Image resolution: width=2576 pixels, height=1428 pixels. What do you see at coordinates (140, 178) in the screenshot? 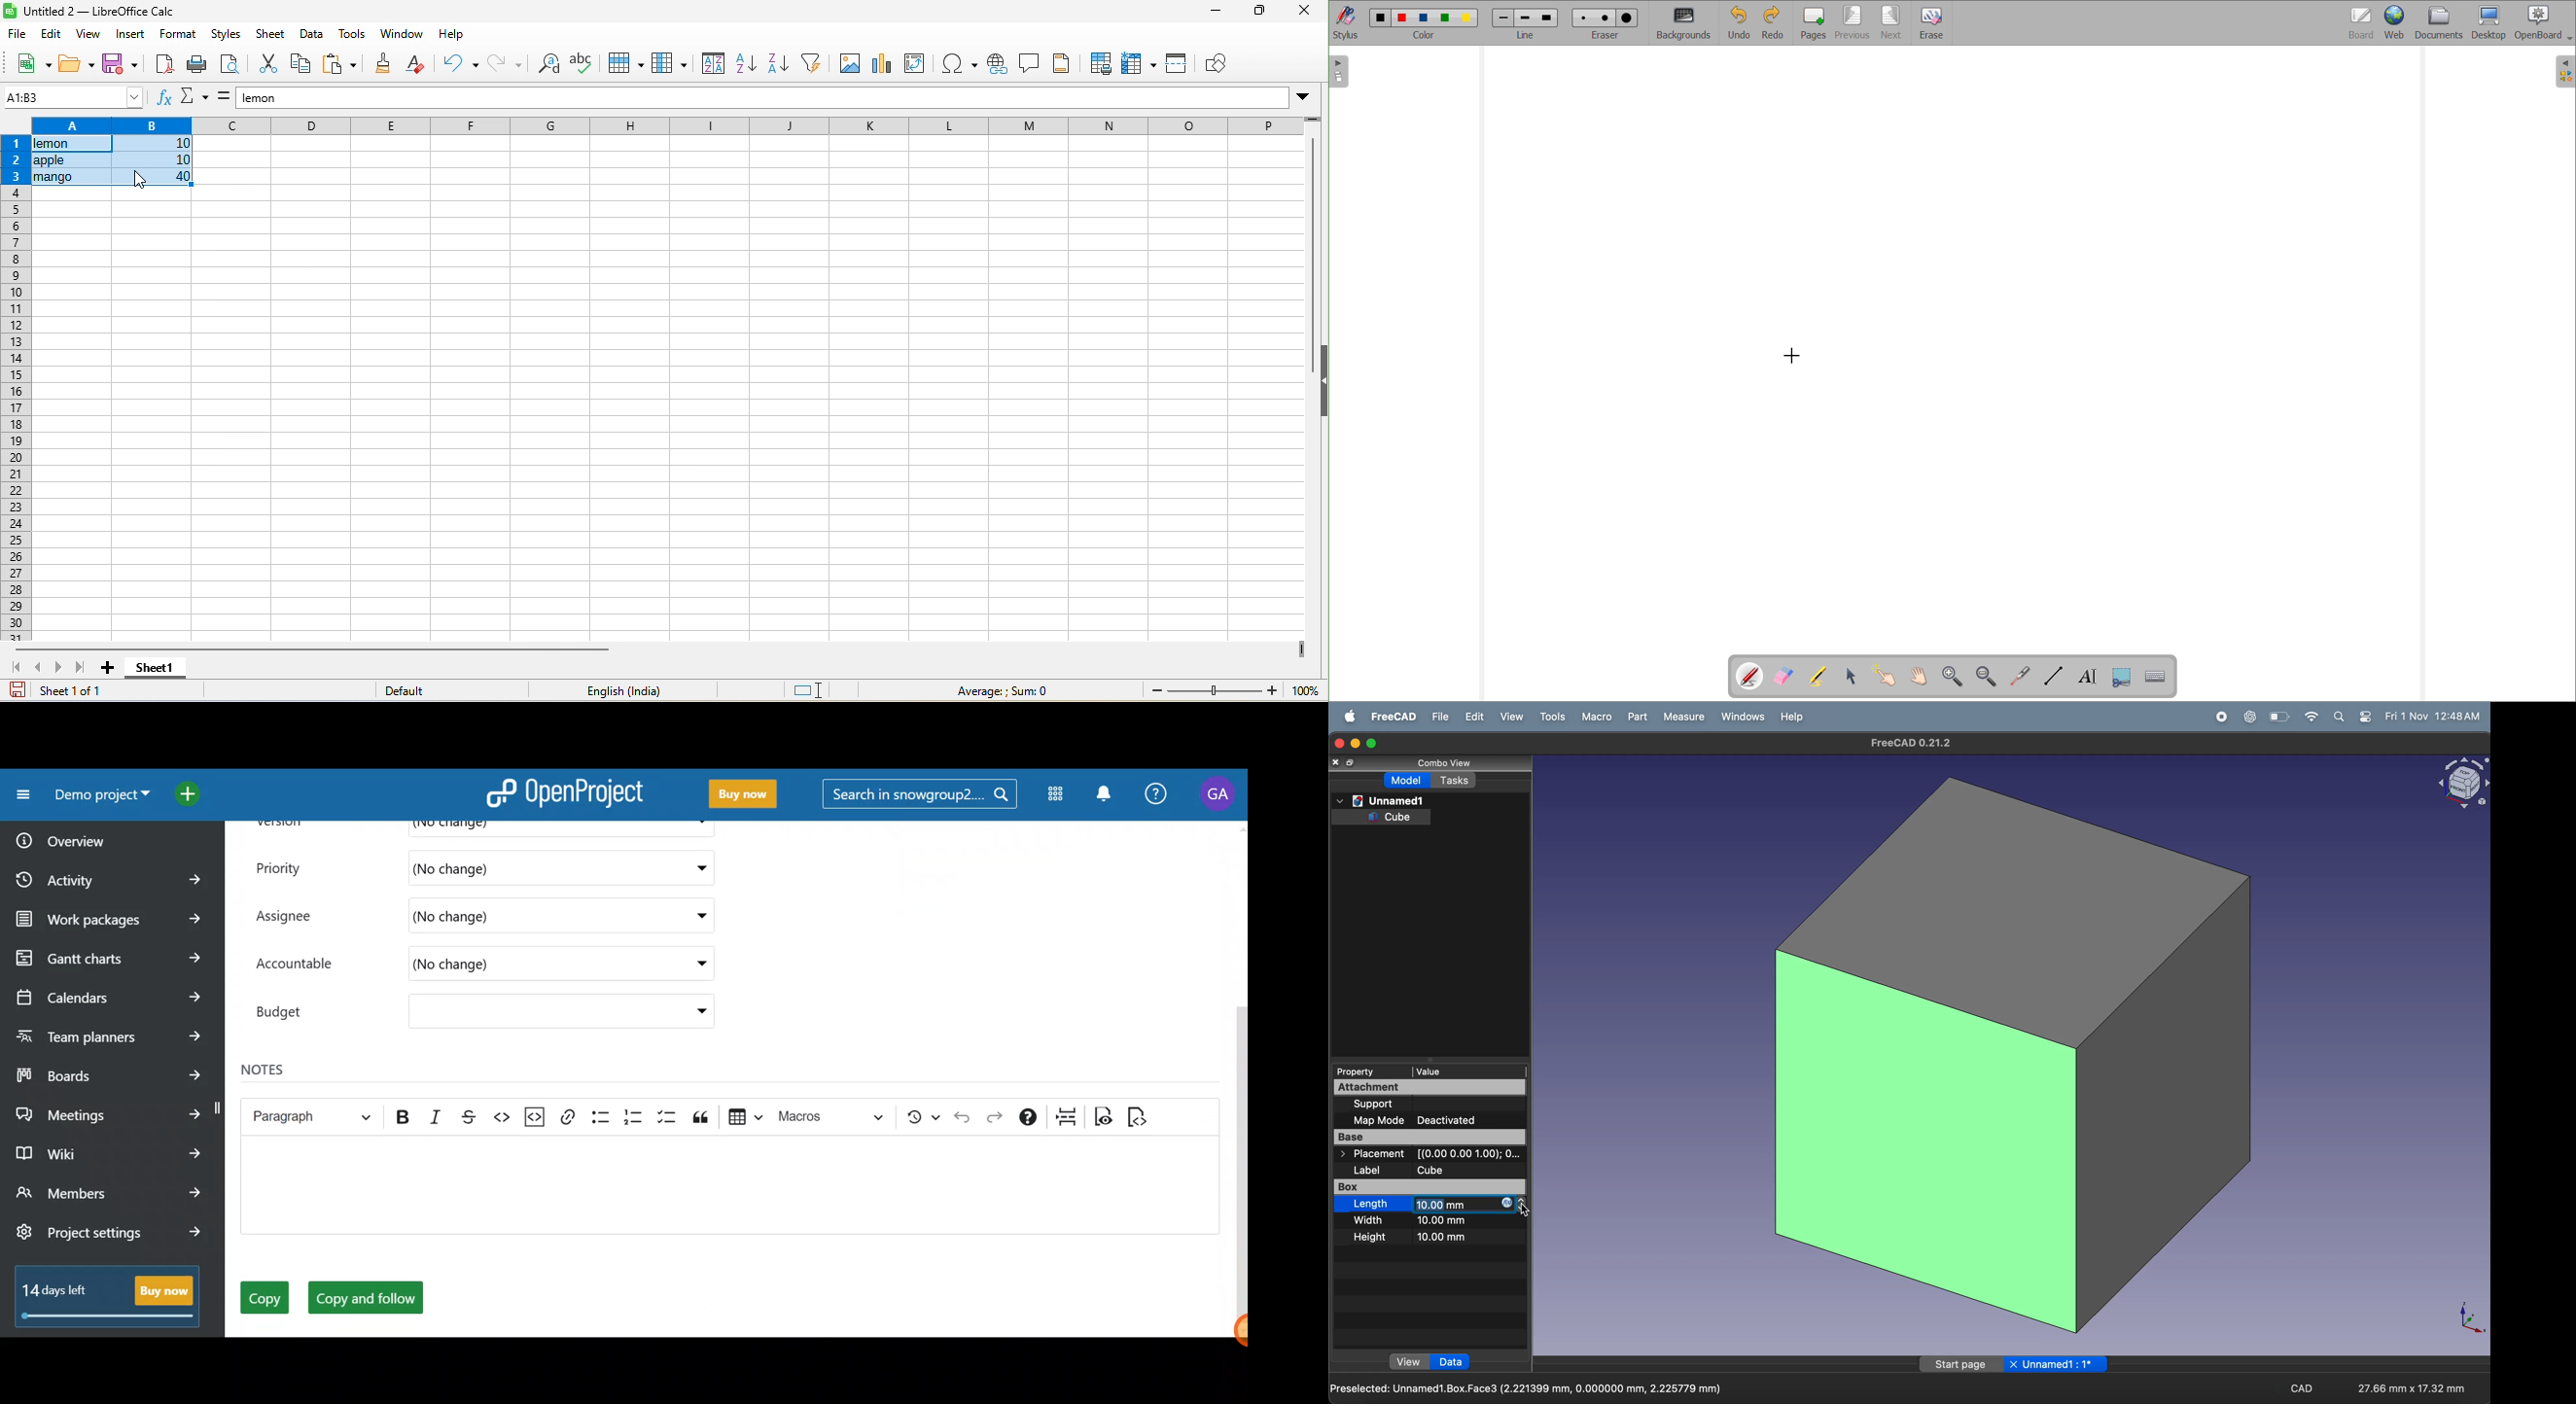
I see `cursor` at bounding box center [140, 178].